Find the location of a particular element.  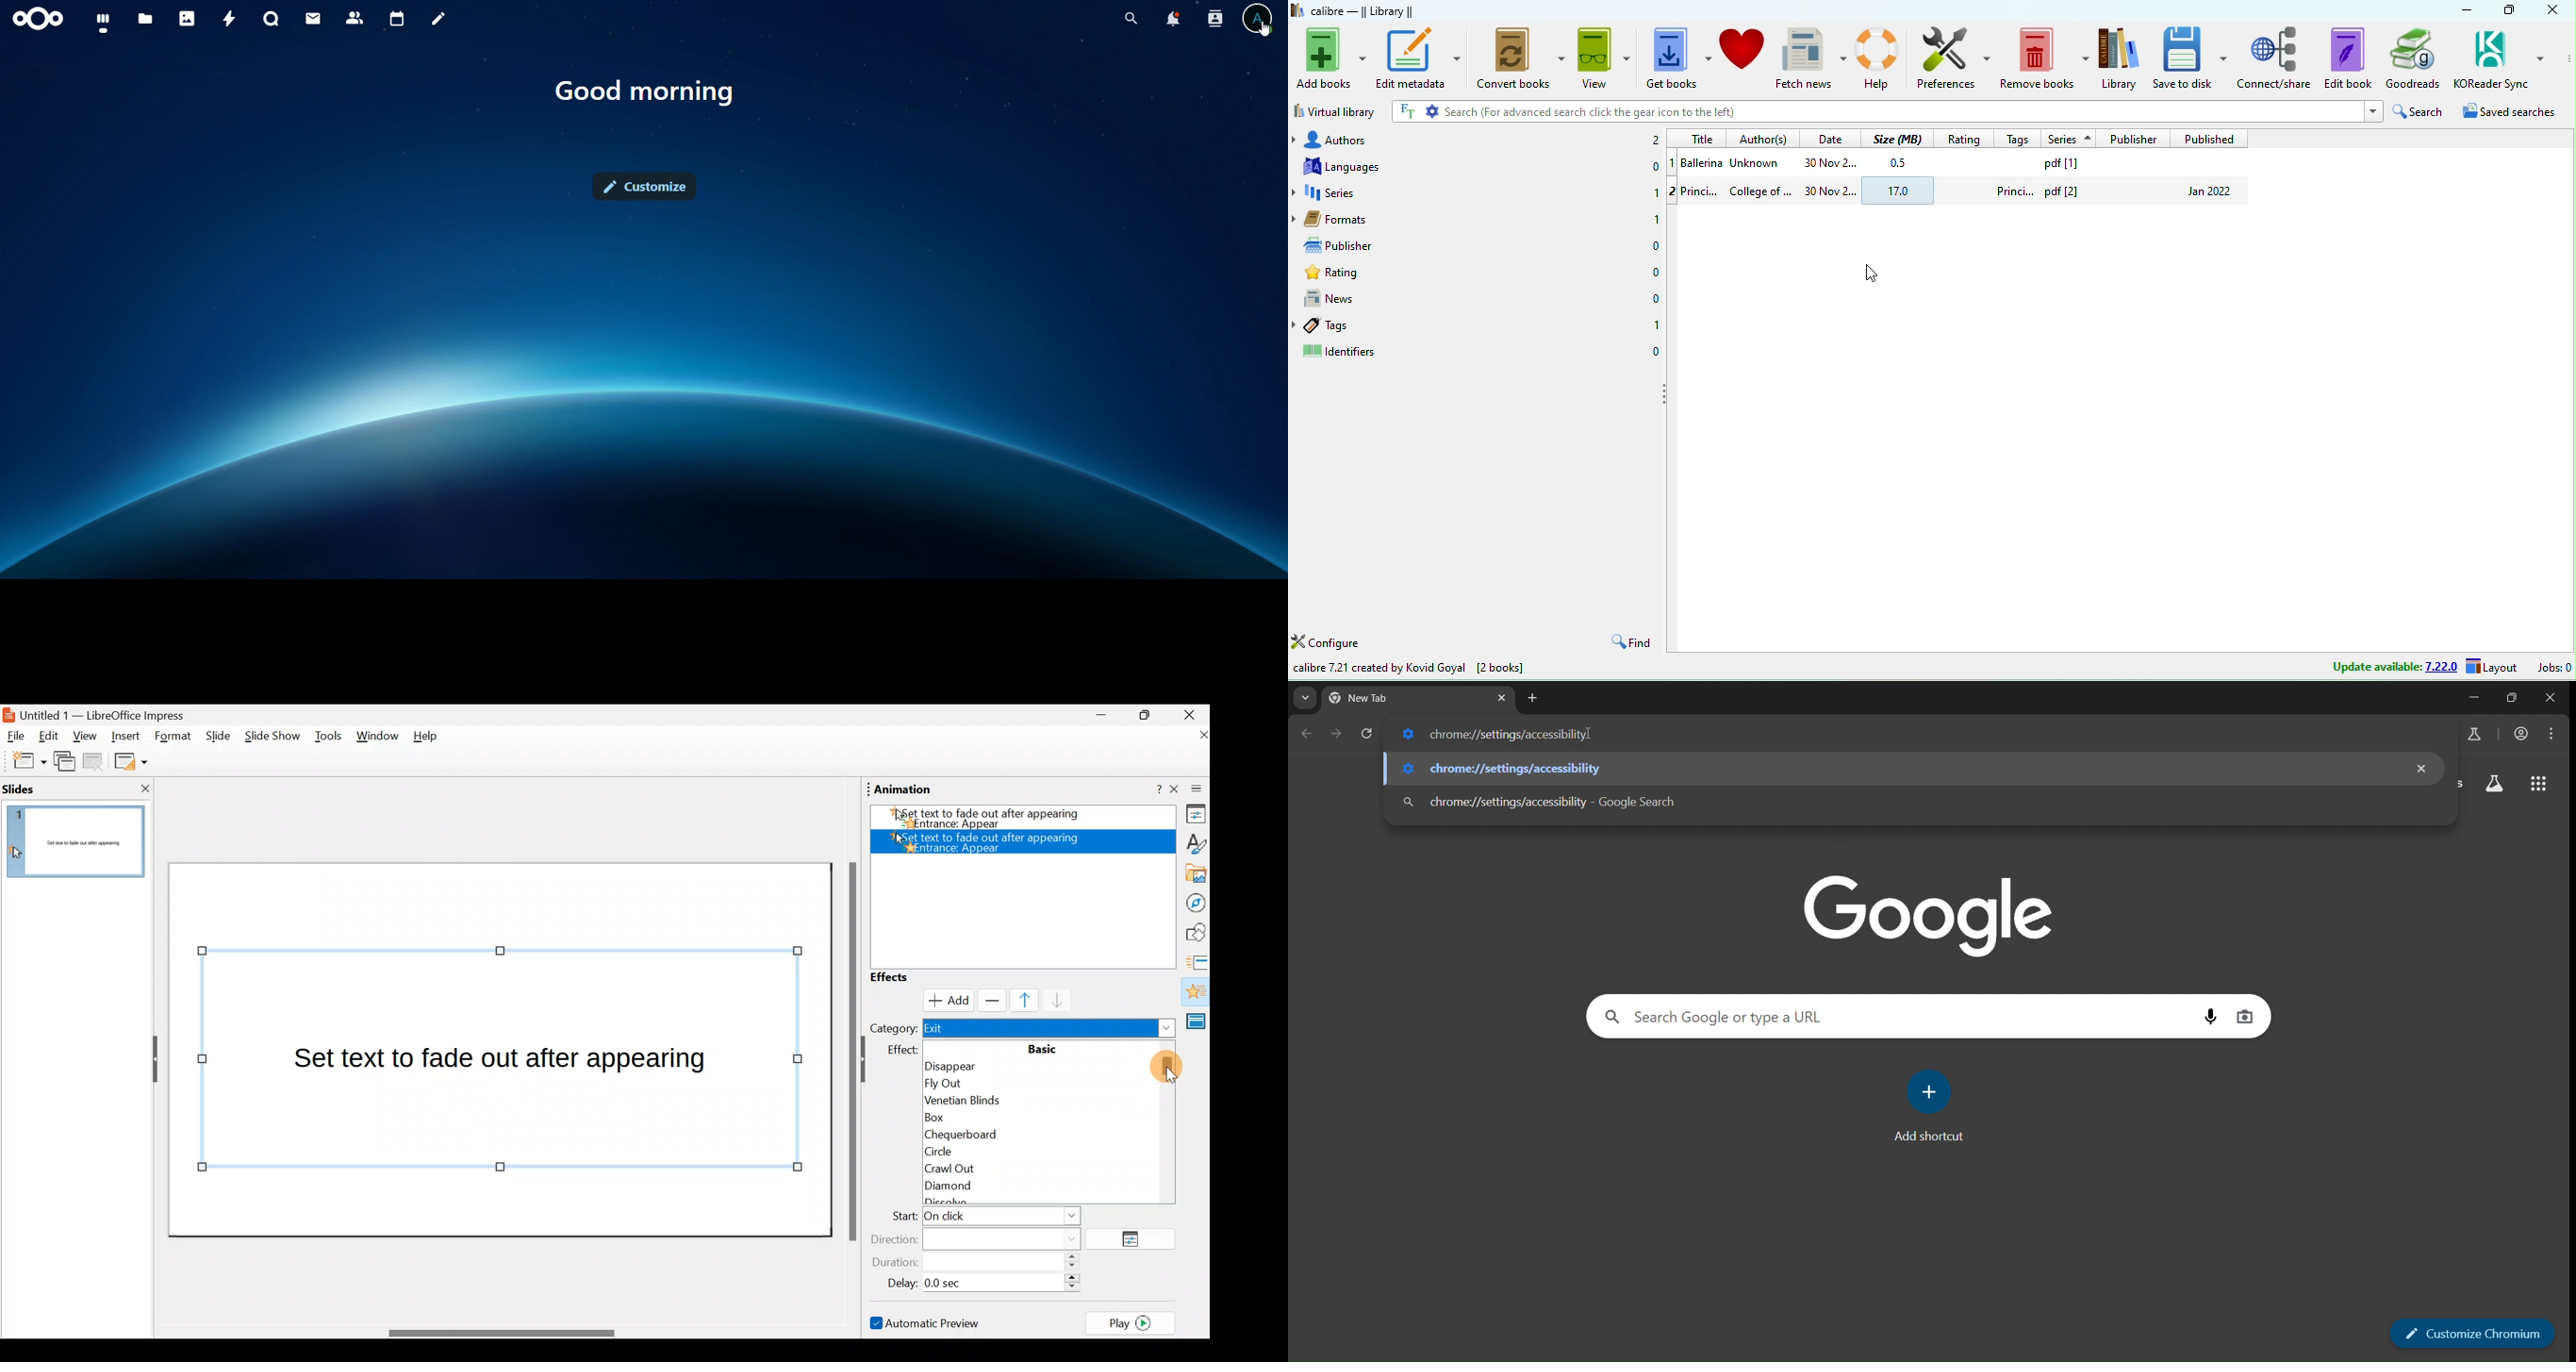

Shapes is located at coordinates (1195, 933).